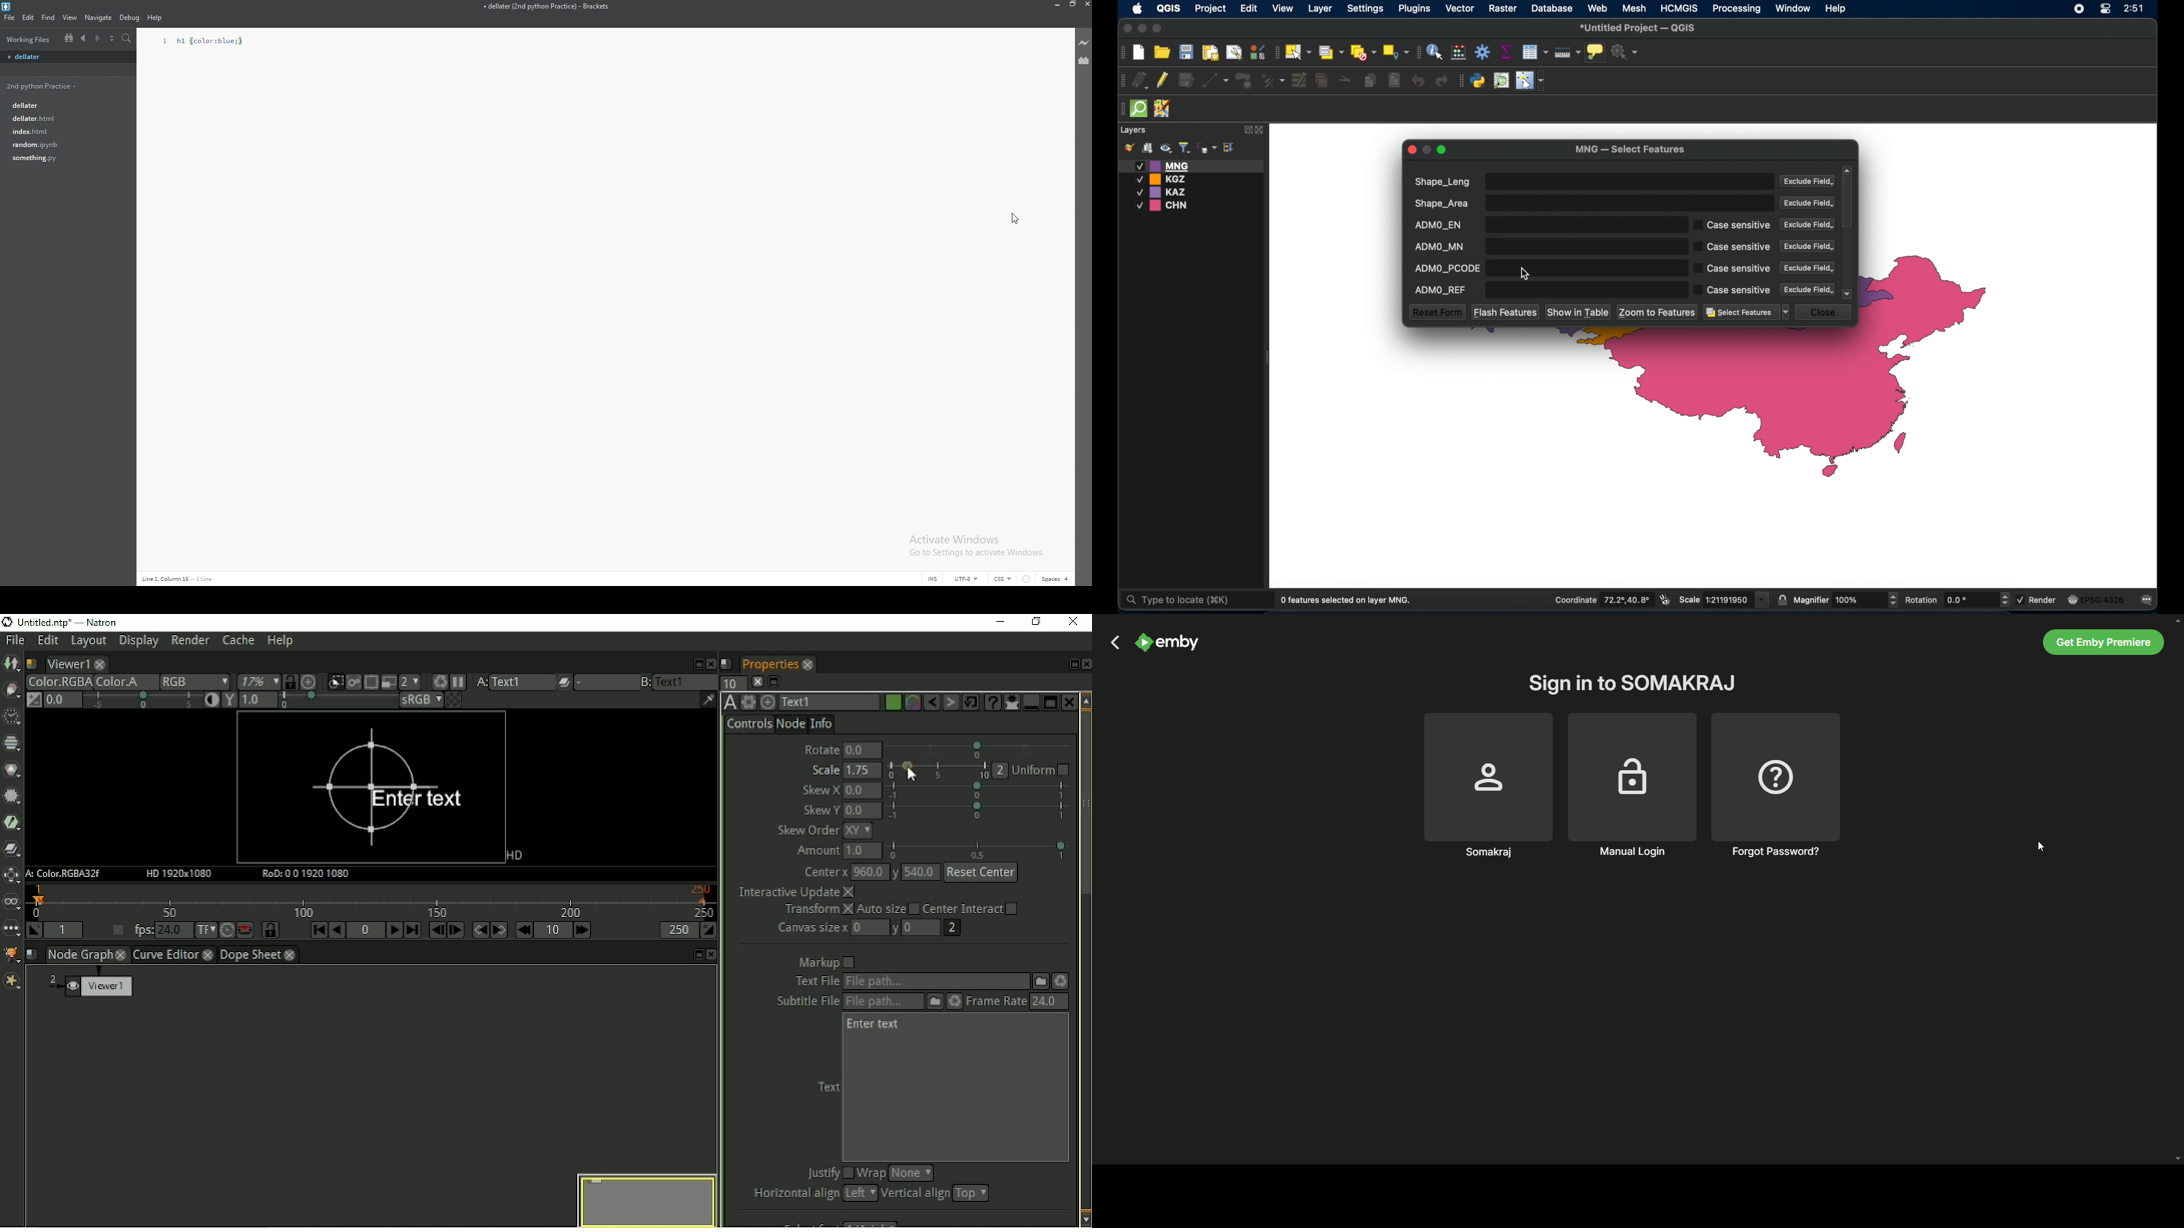 The image size is (2184, 1232). I want to click on exclude field, so click(1809, 289).